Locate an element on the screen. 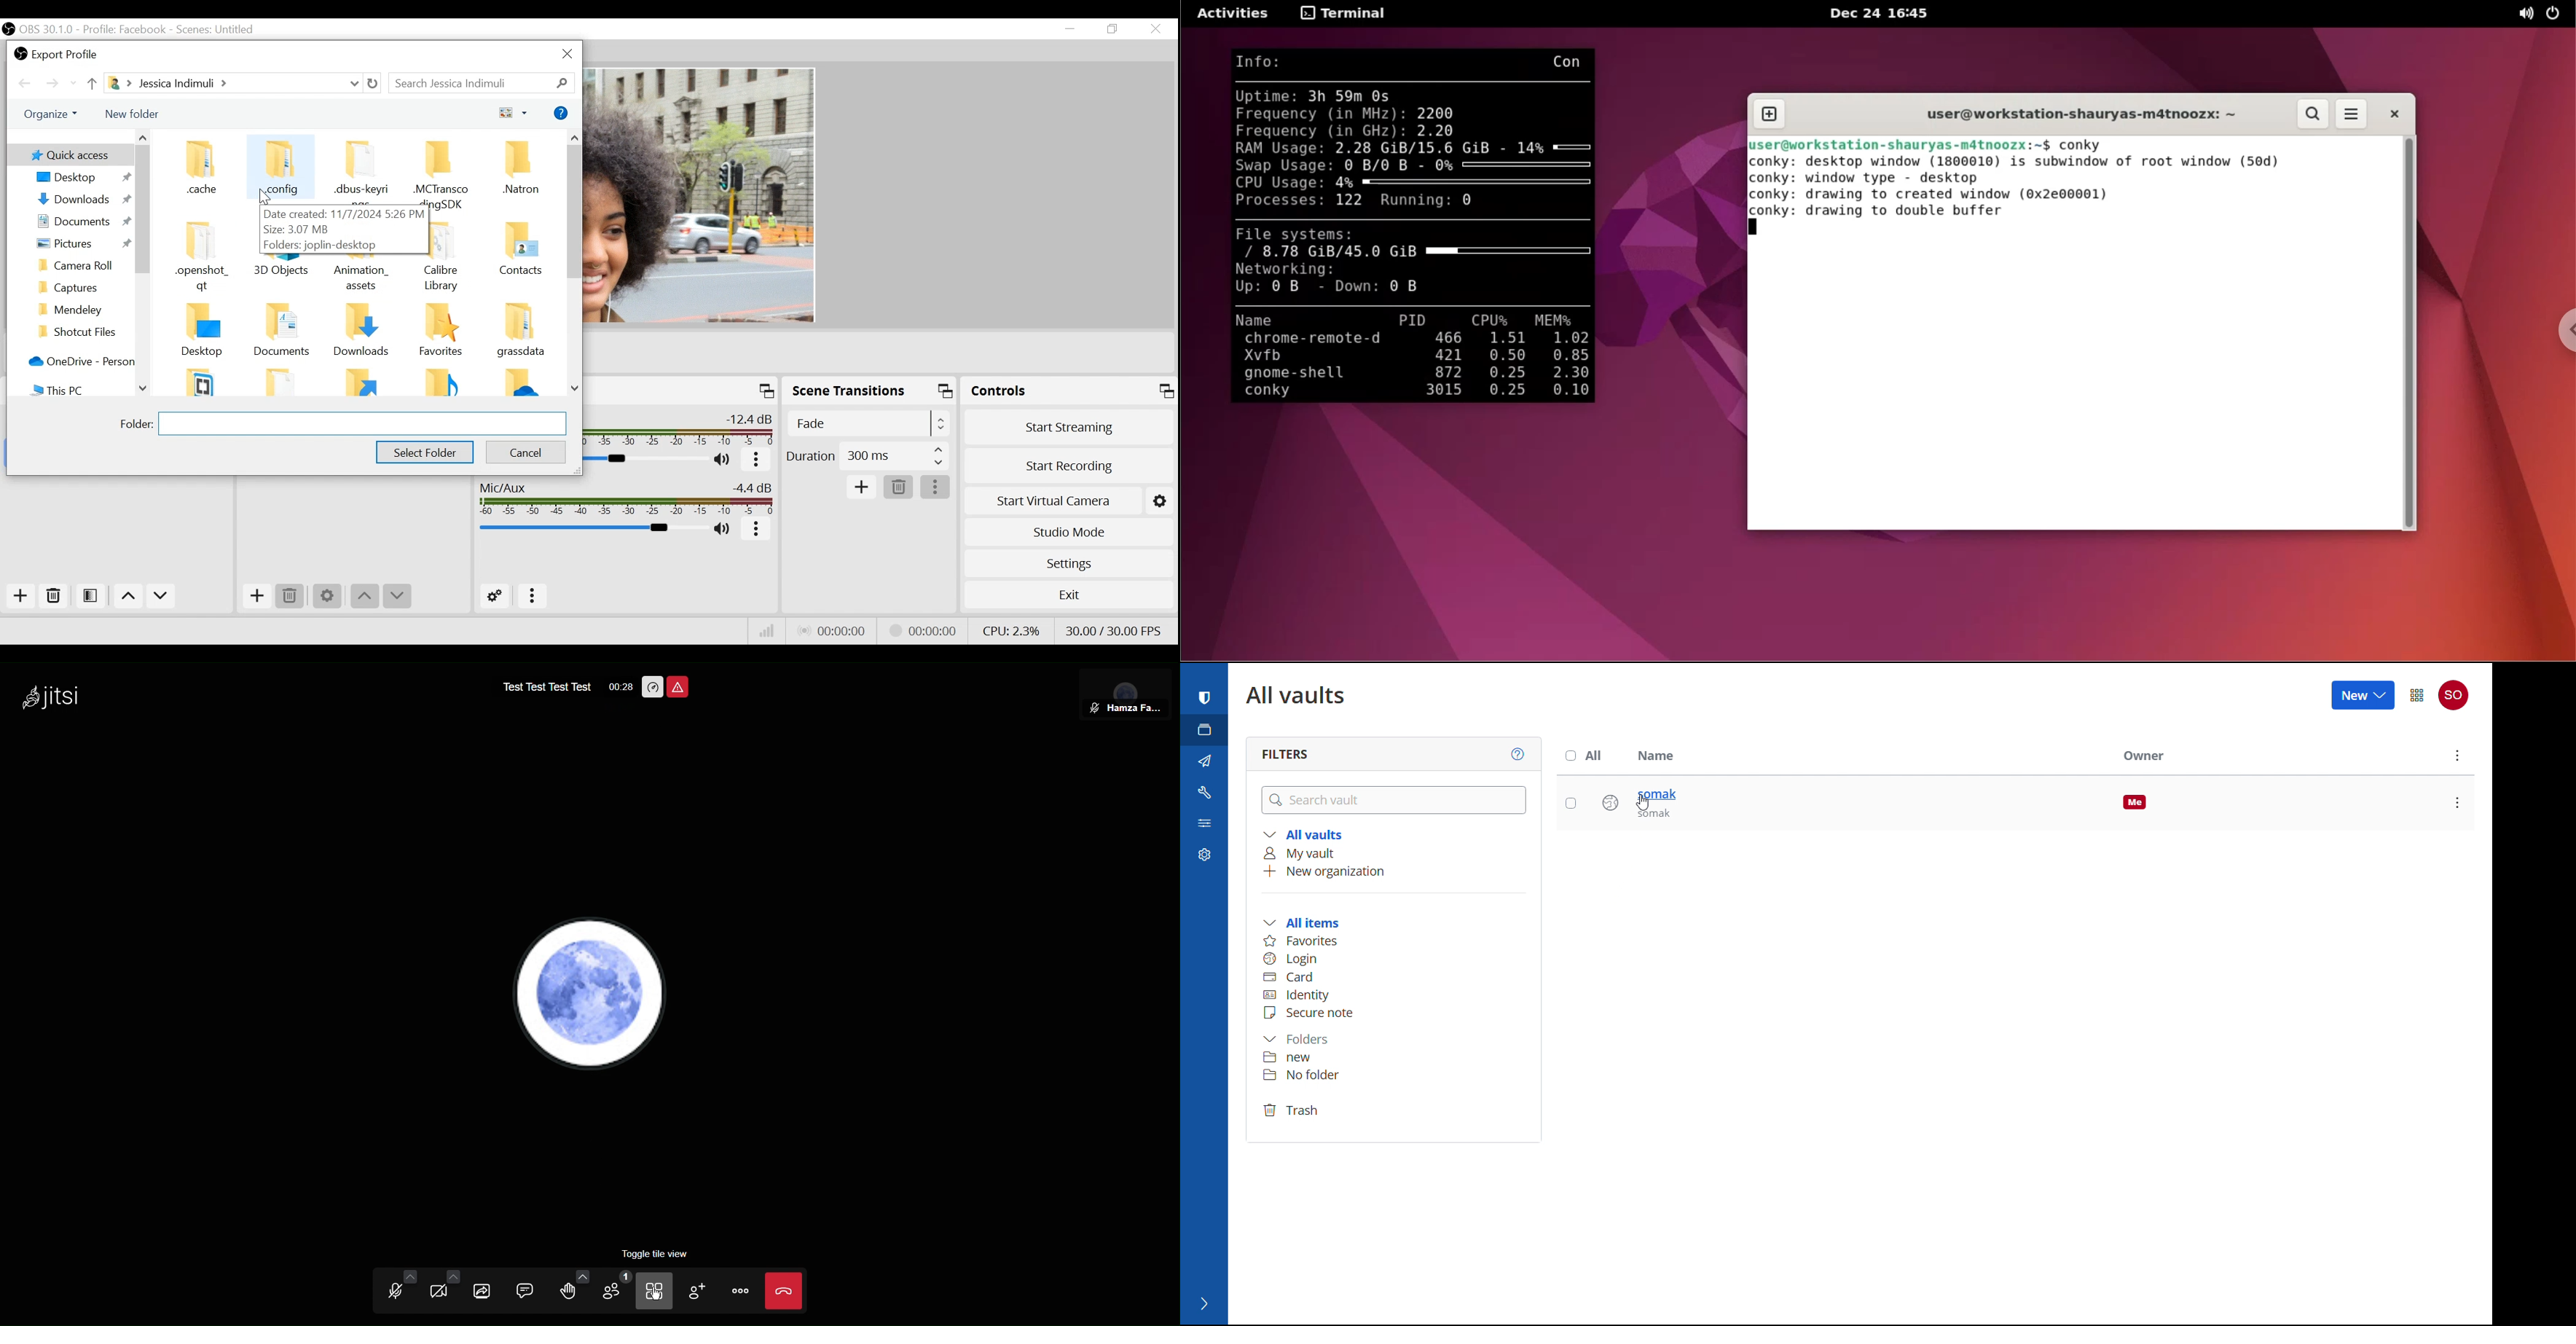 The height and width of the screenshot is (1344, 2576). Move Up is located at coordinates (364, 598).